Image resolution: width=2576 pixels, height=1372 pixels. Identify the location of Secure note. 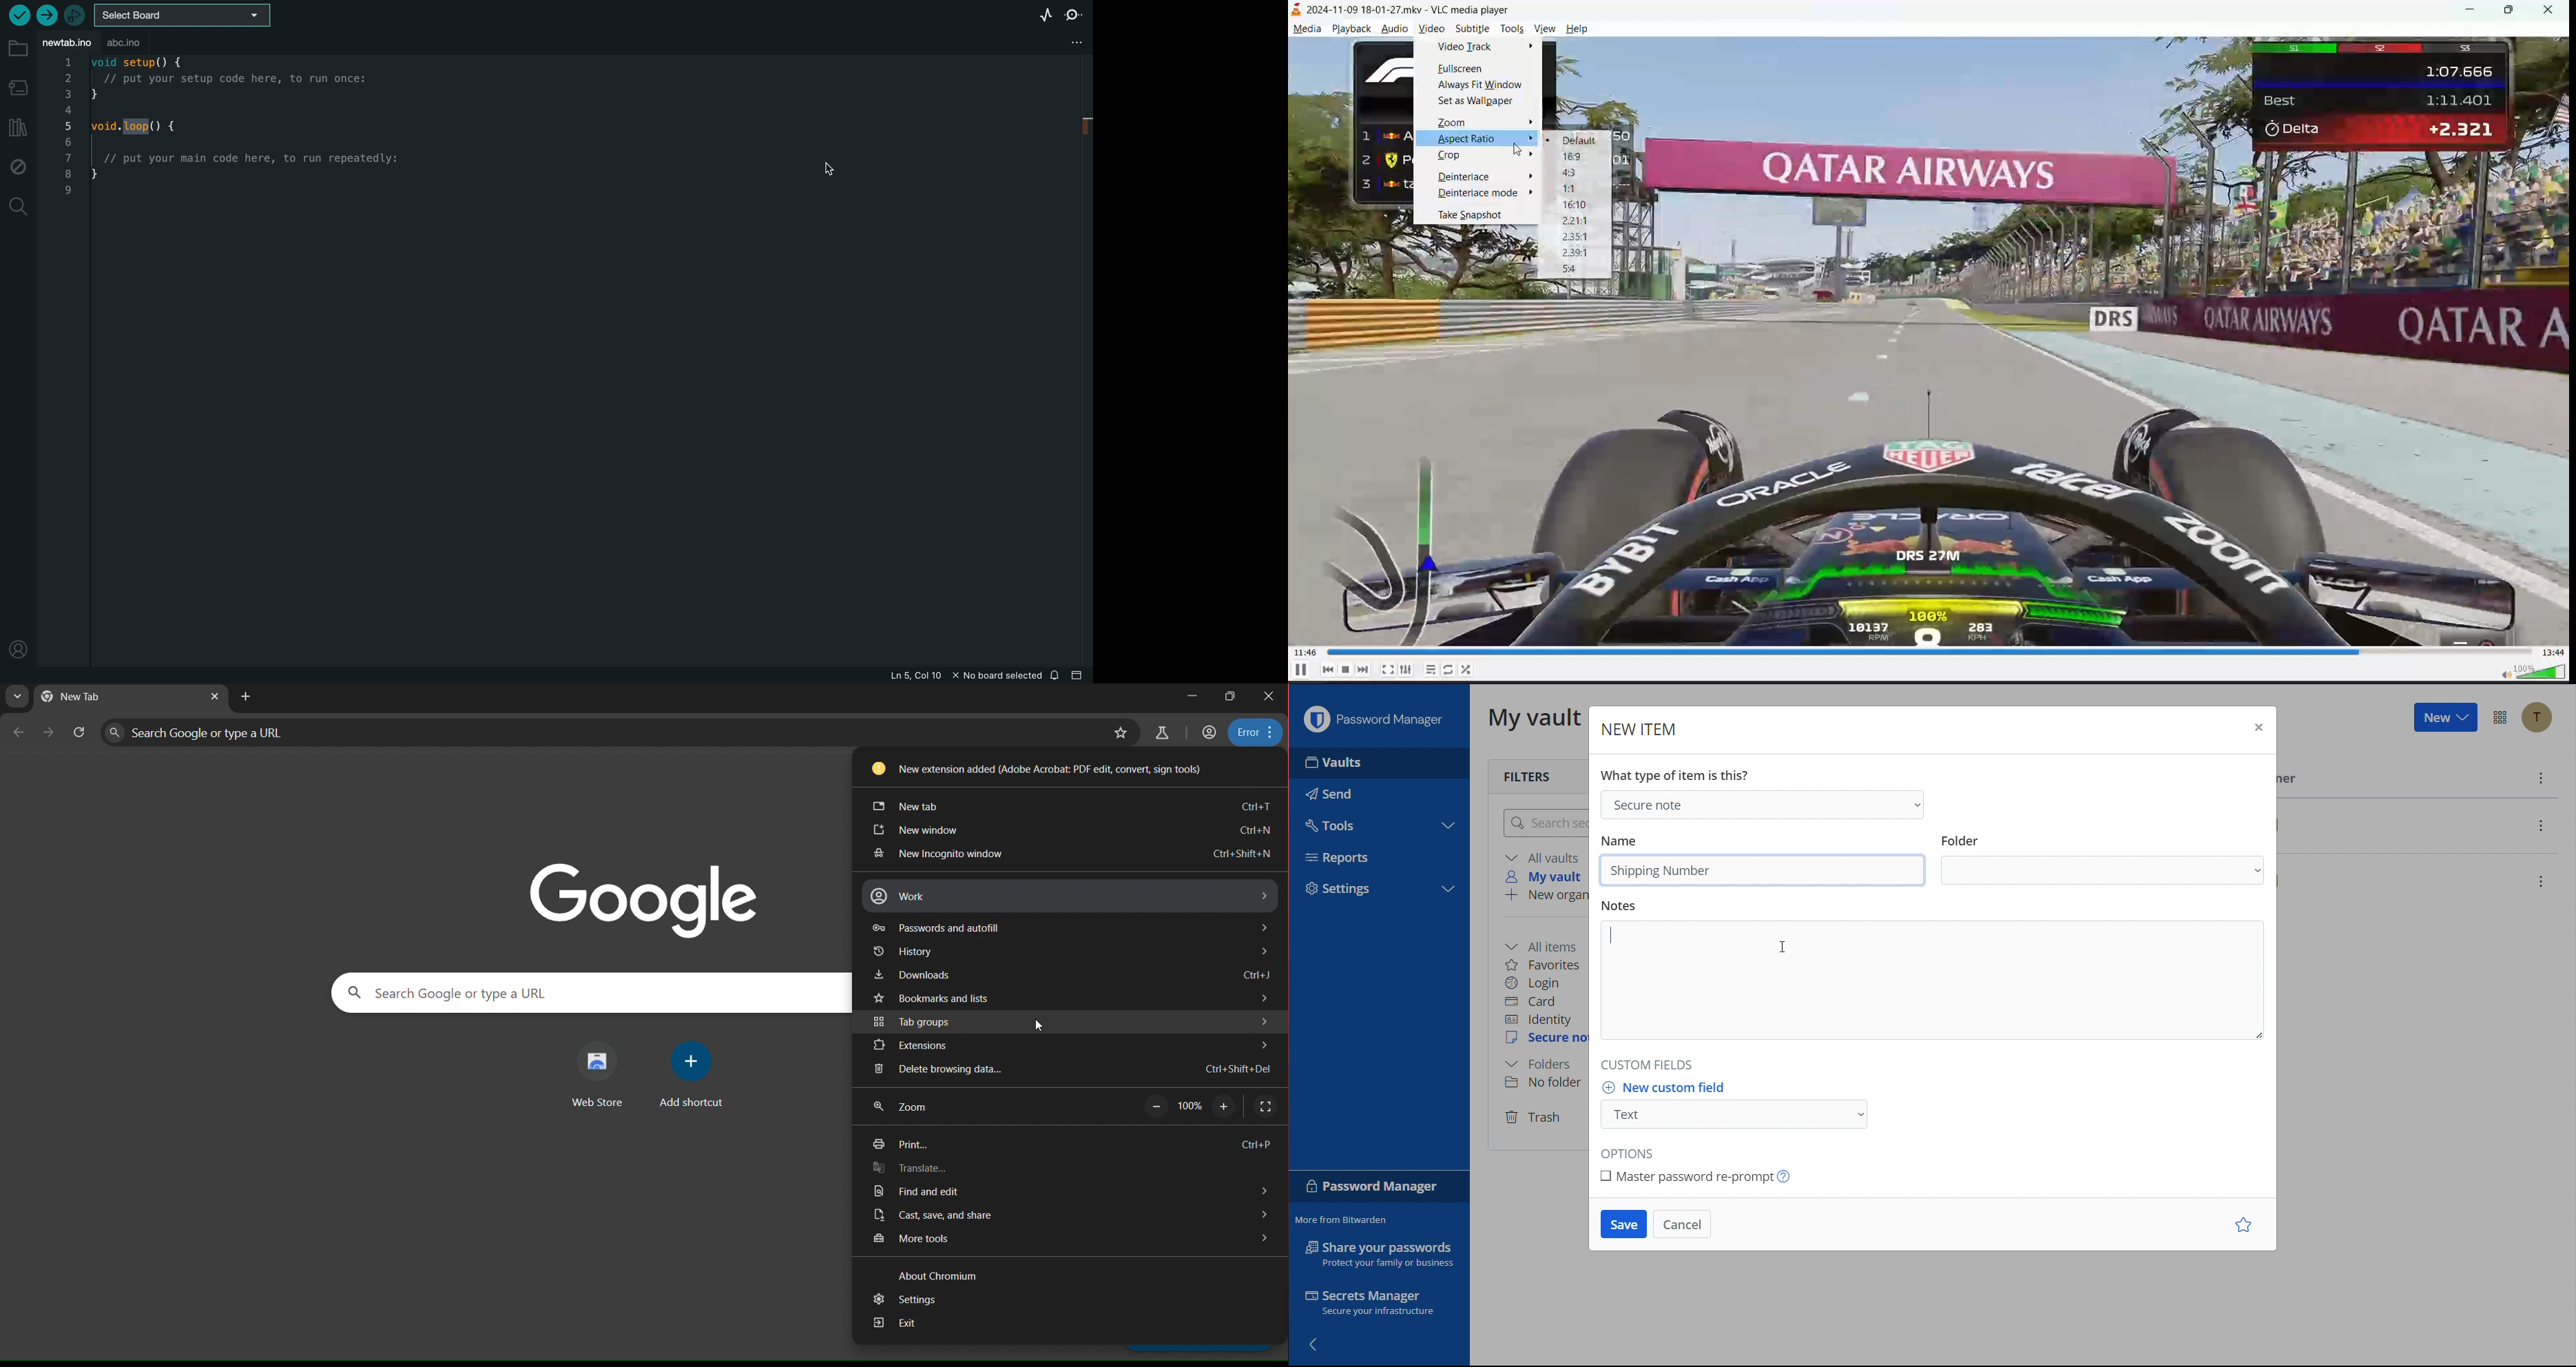
(1767, 805).